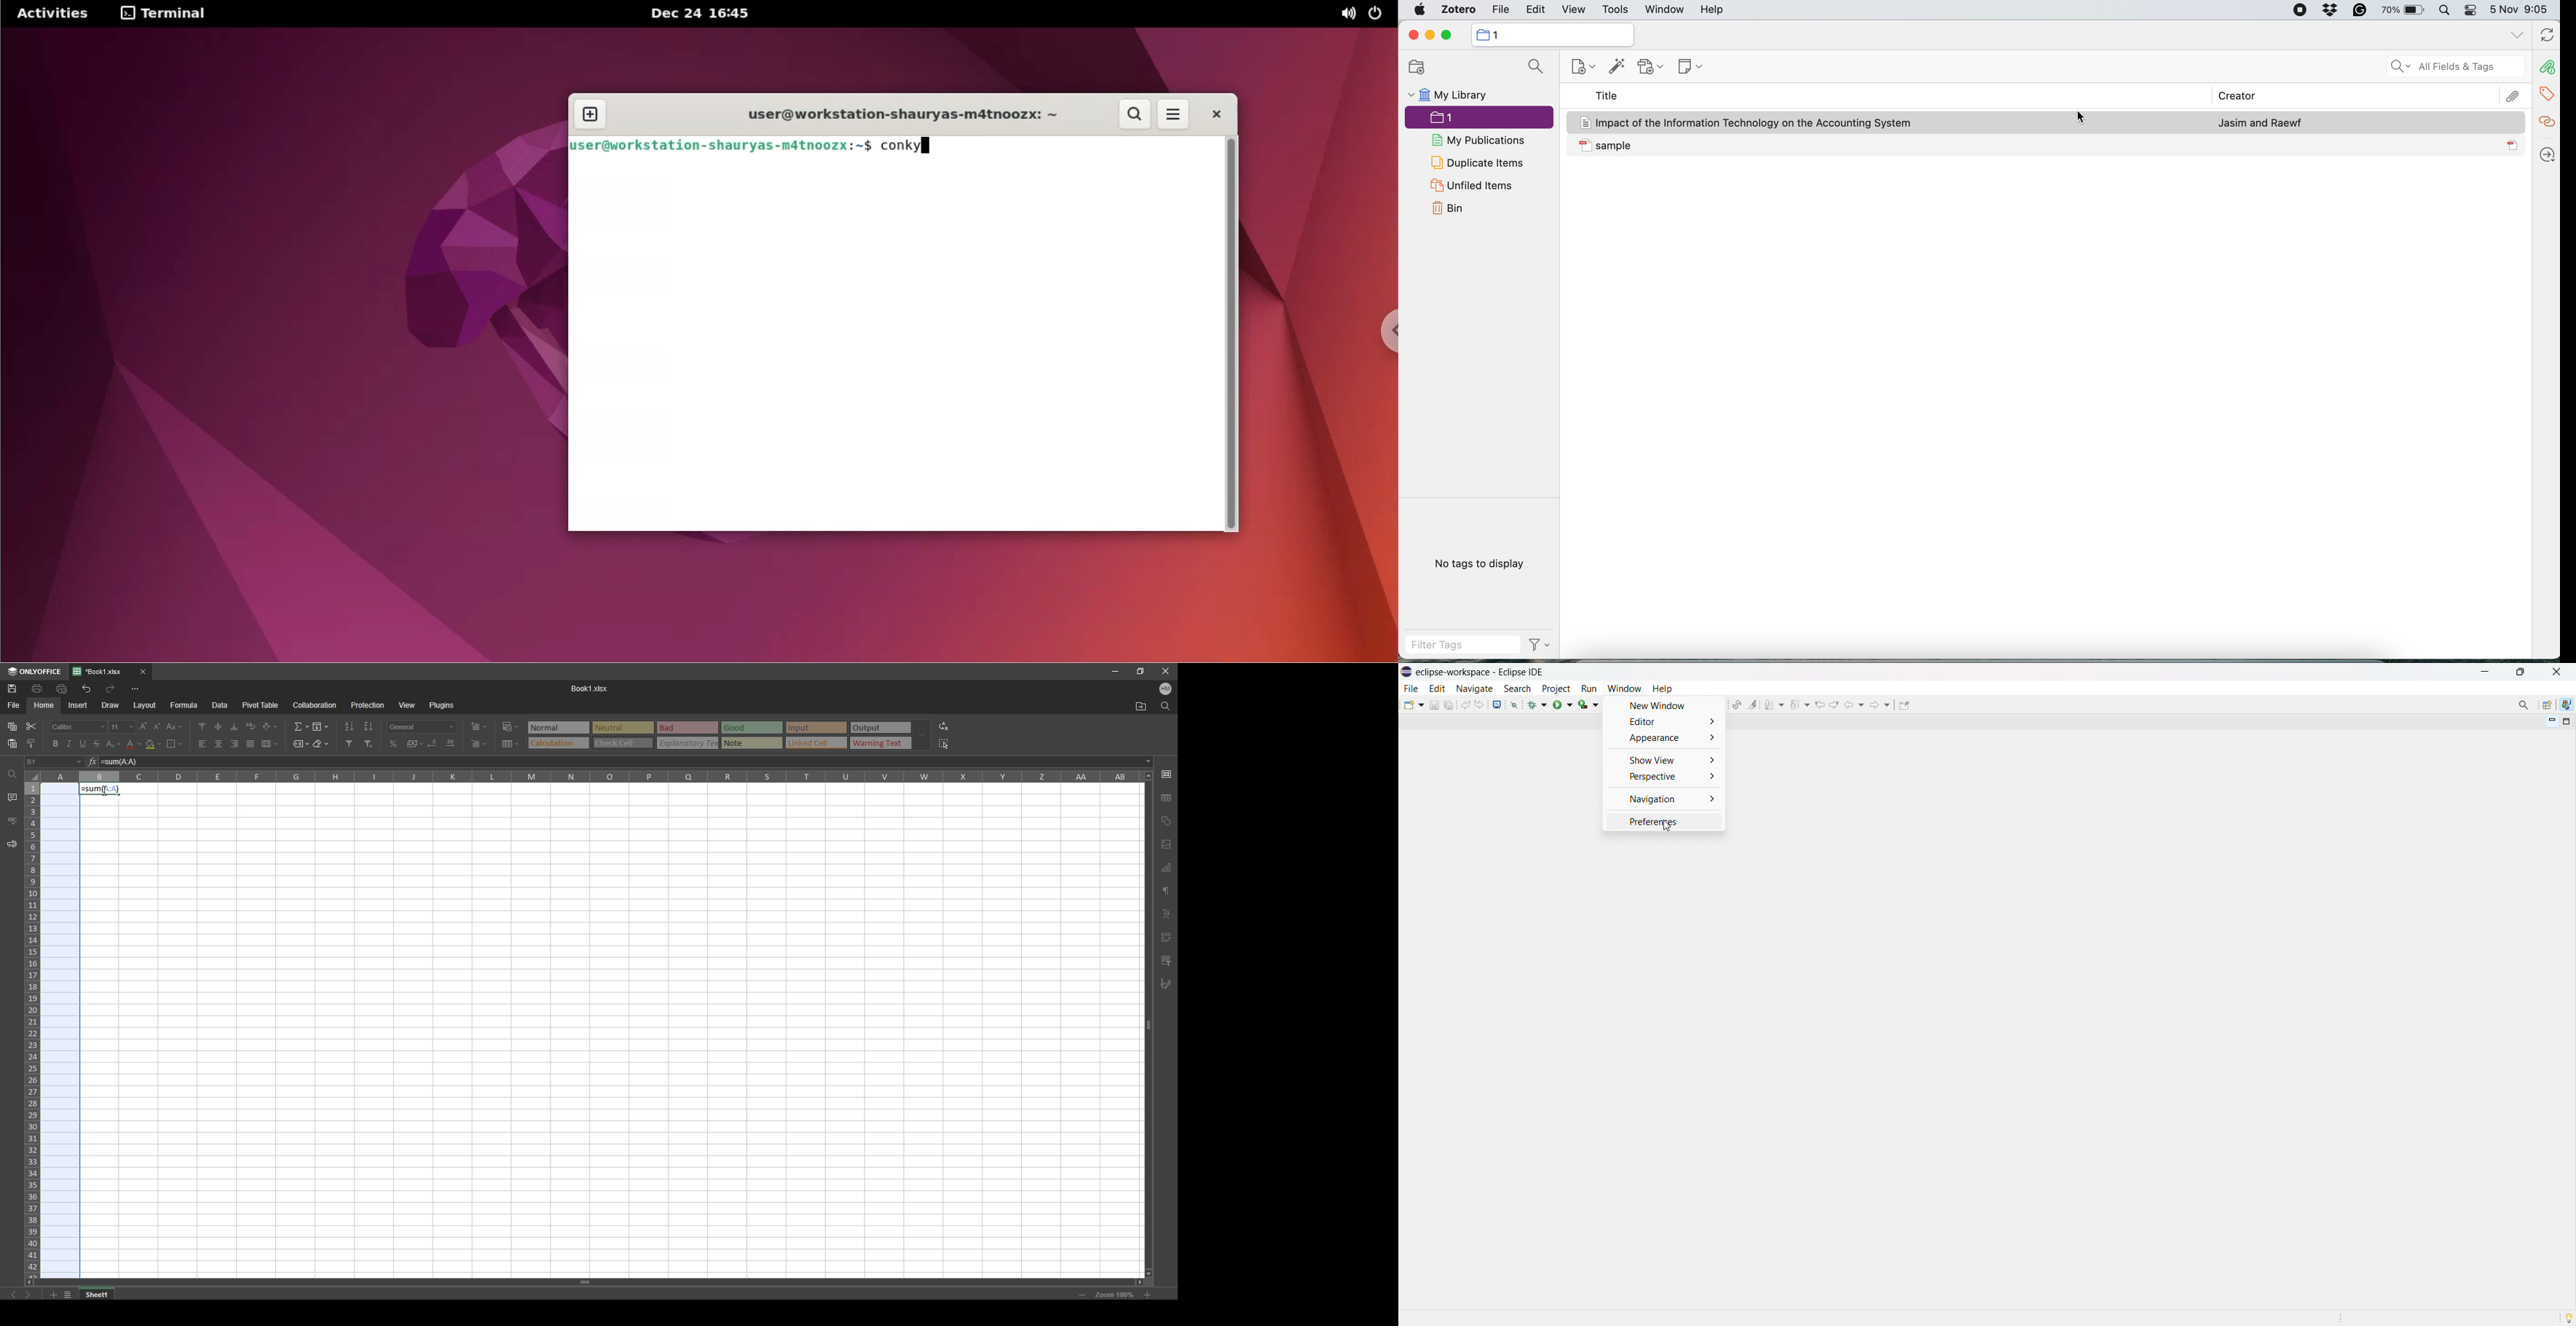  Describe the element at coordinates (1607, 97) in the screenshot. I see `title` at that location.